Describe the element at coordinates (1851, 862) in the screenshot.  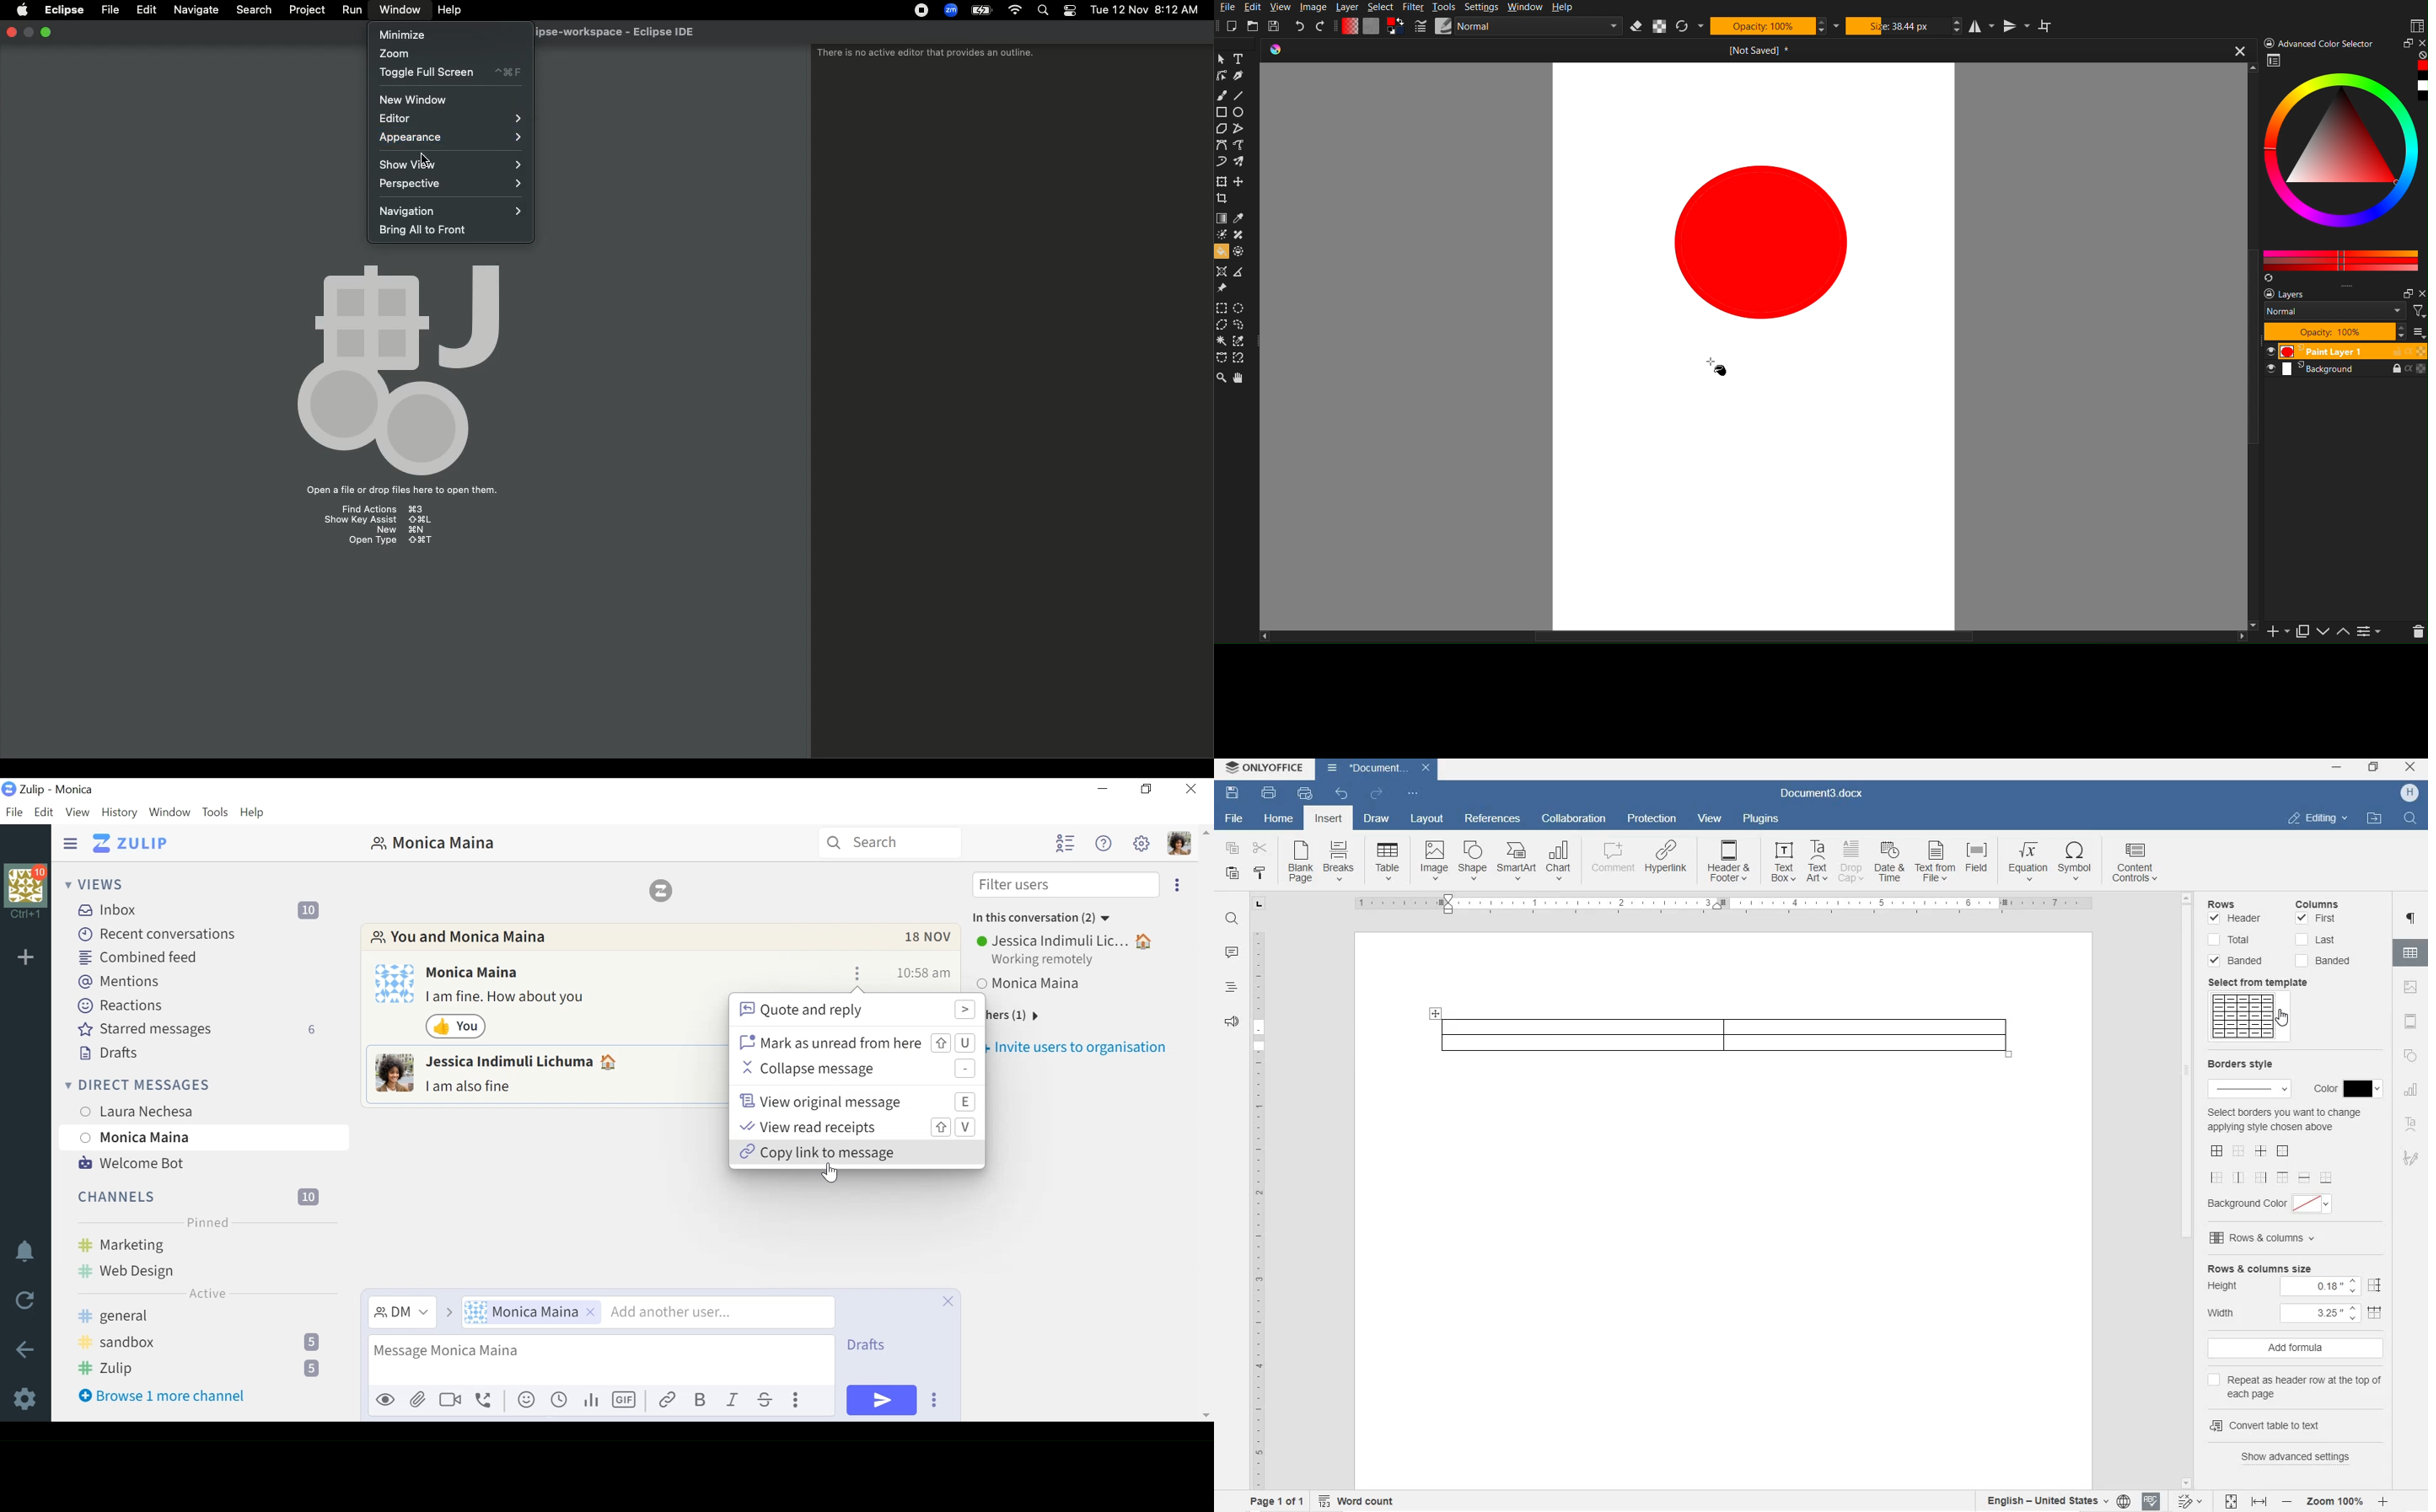
I see `Drop Cap` at that location.